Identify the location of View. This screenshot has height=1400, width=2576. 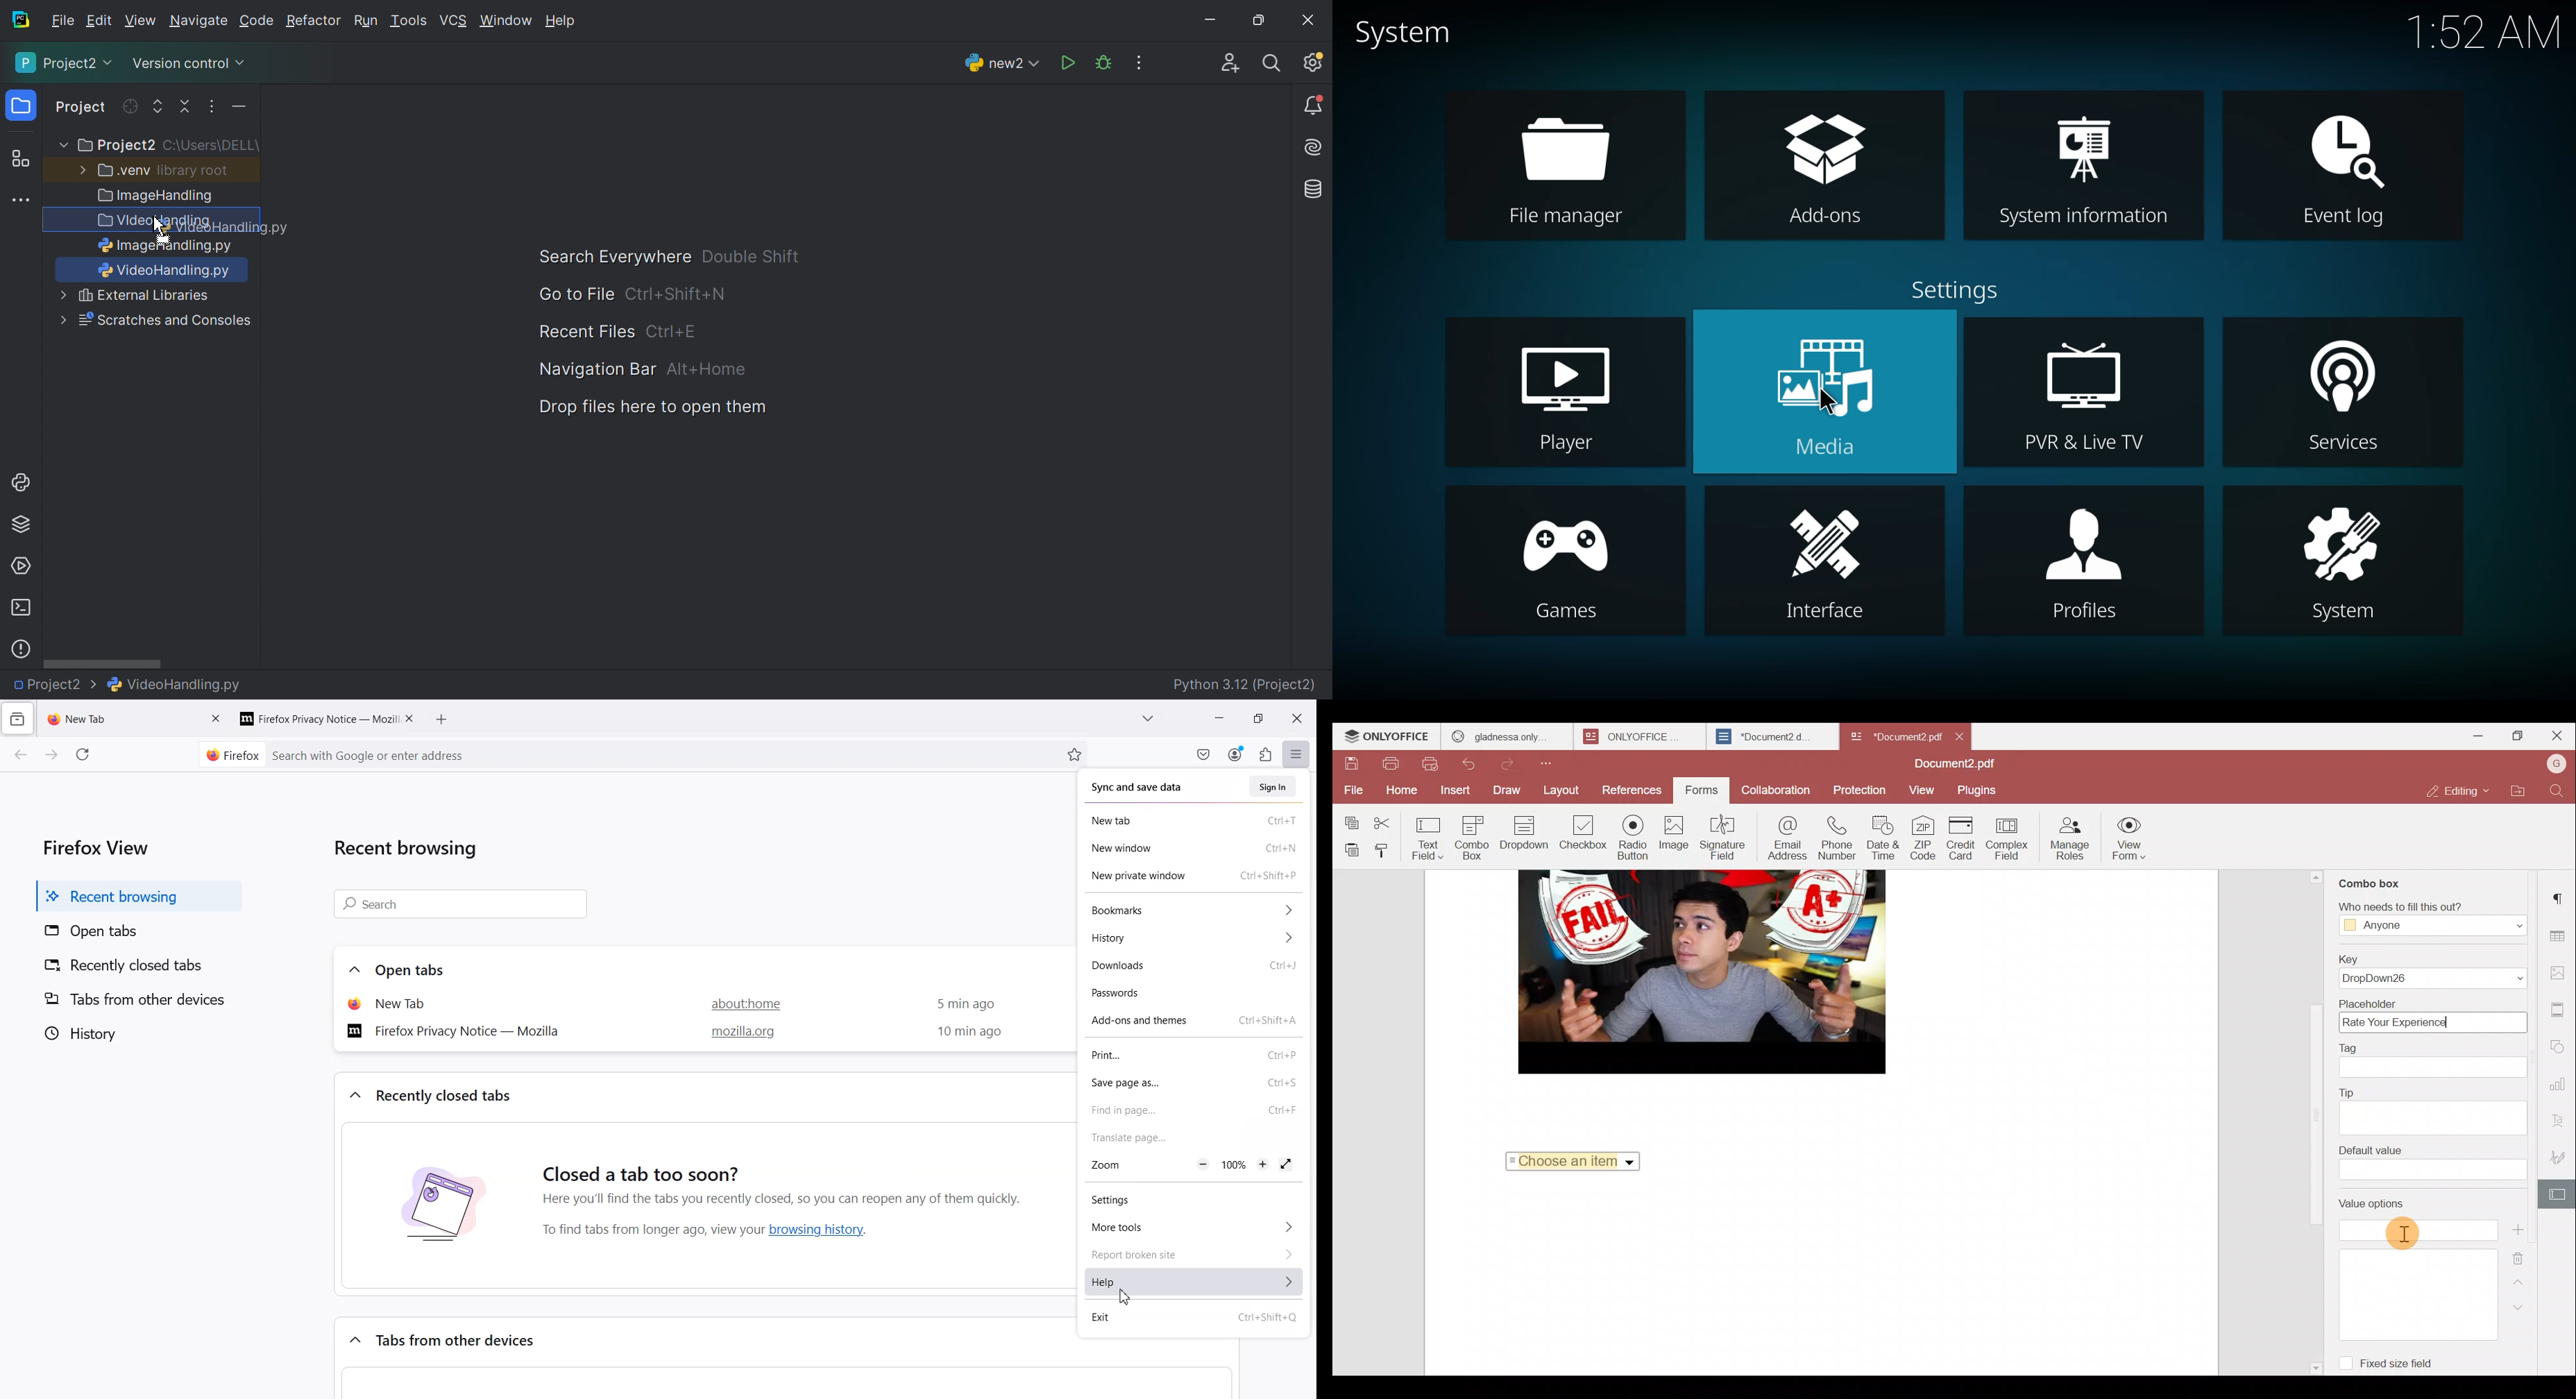
(142, 21).